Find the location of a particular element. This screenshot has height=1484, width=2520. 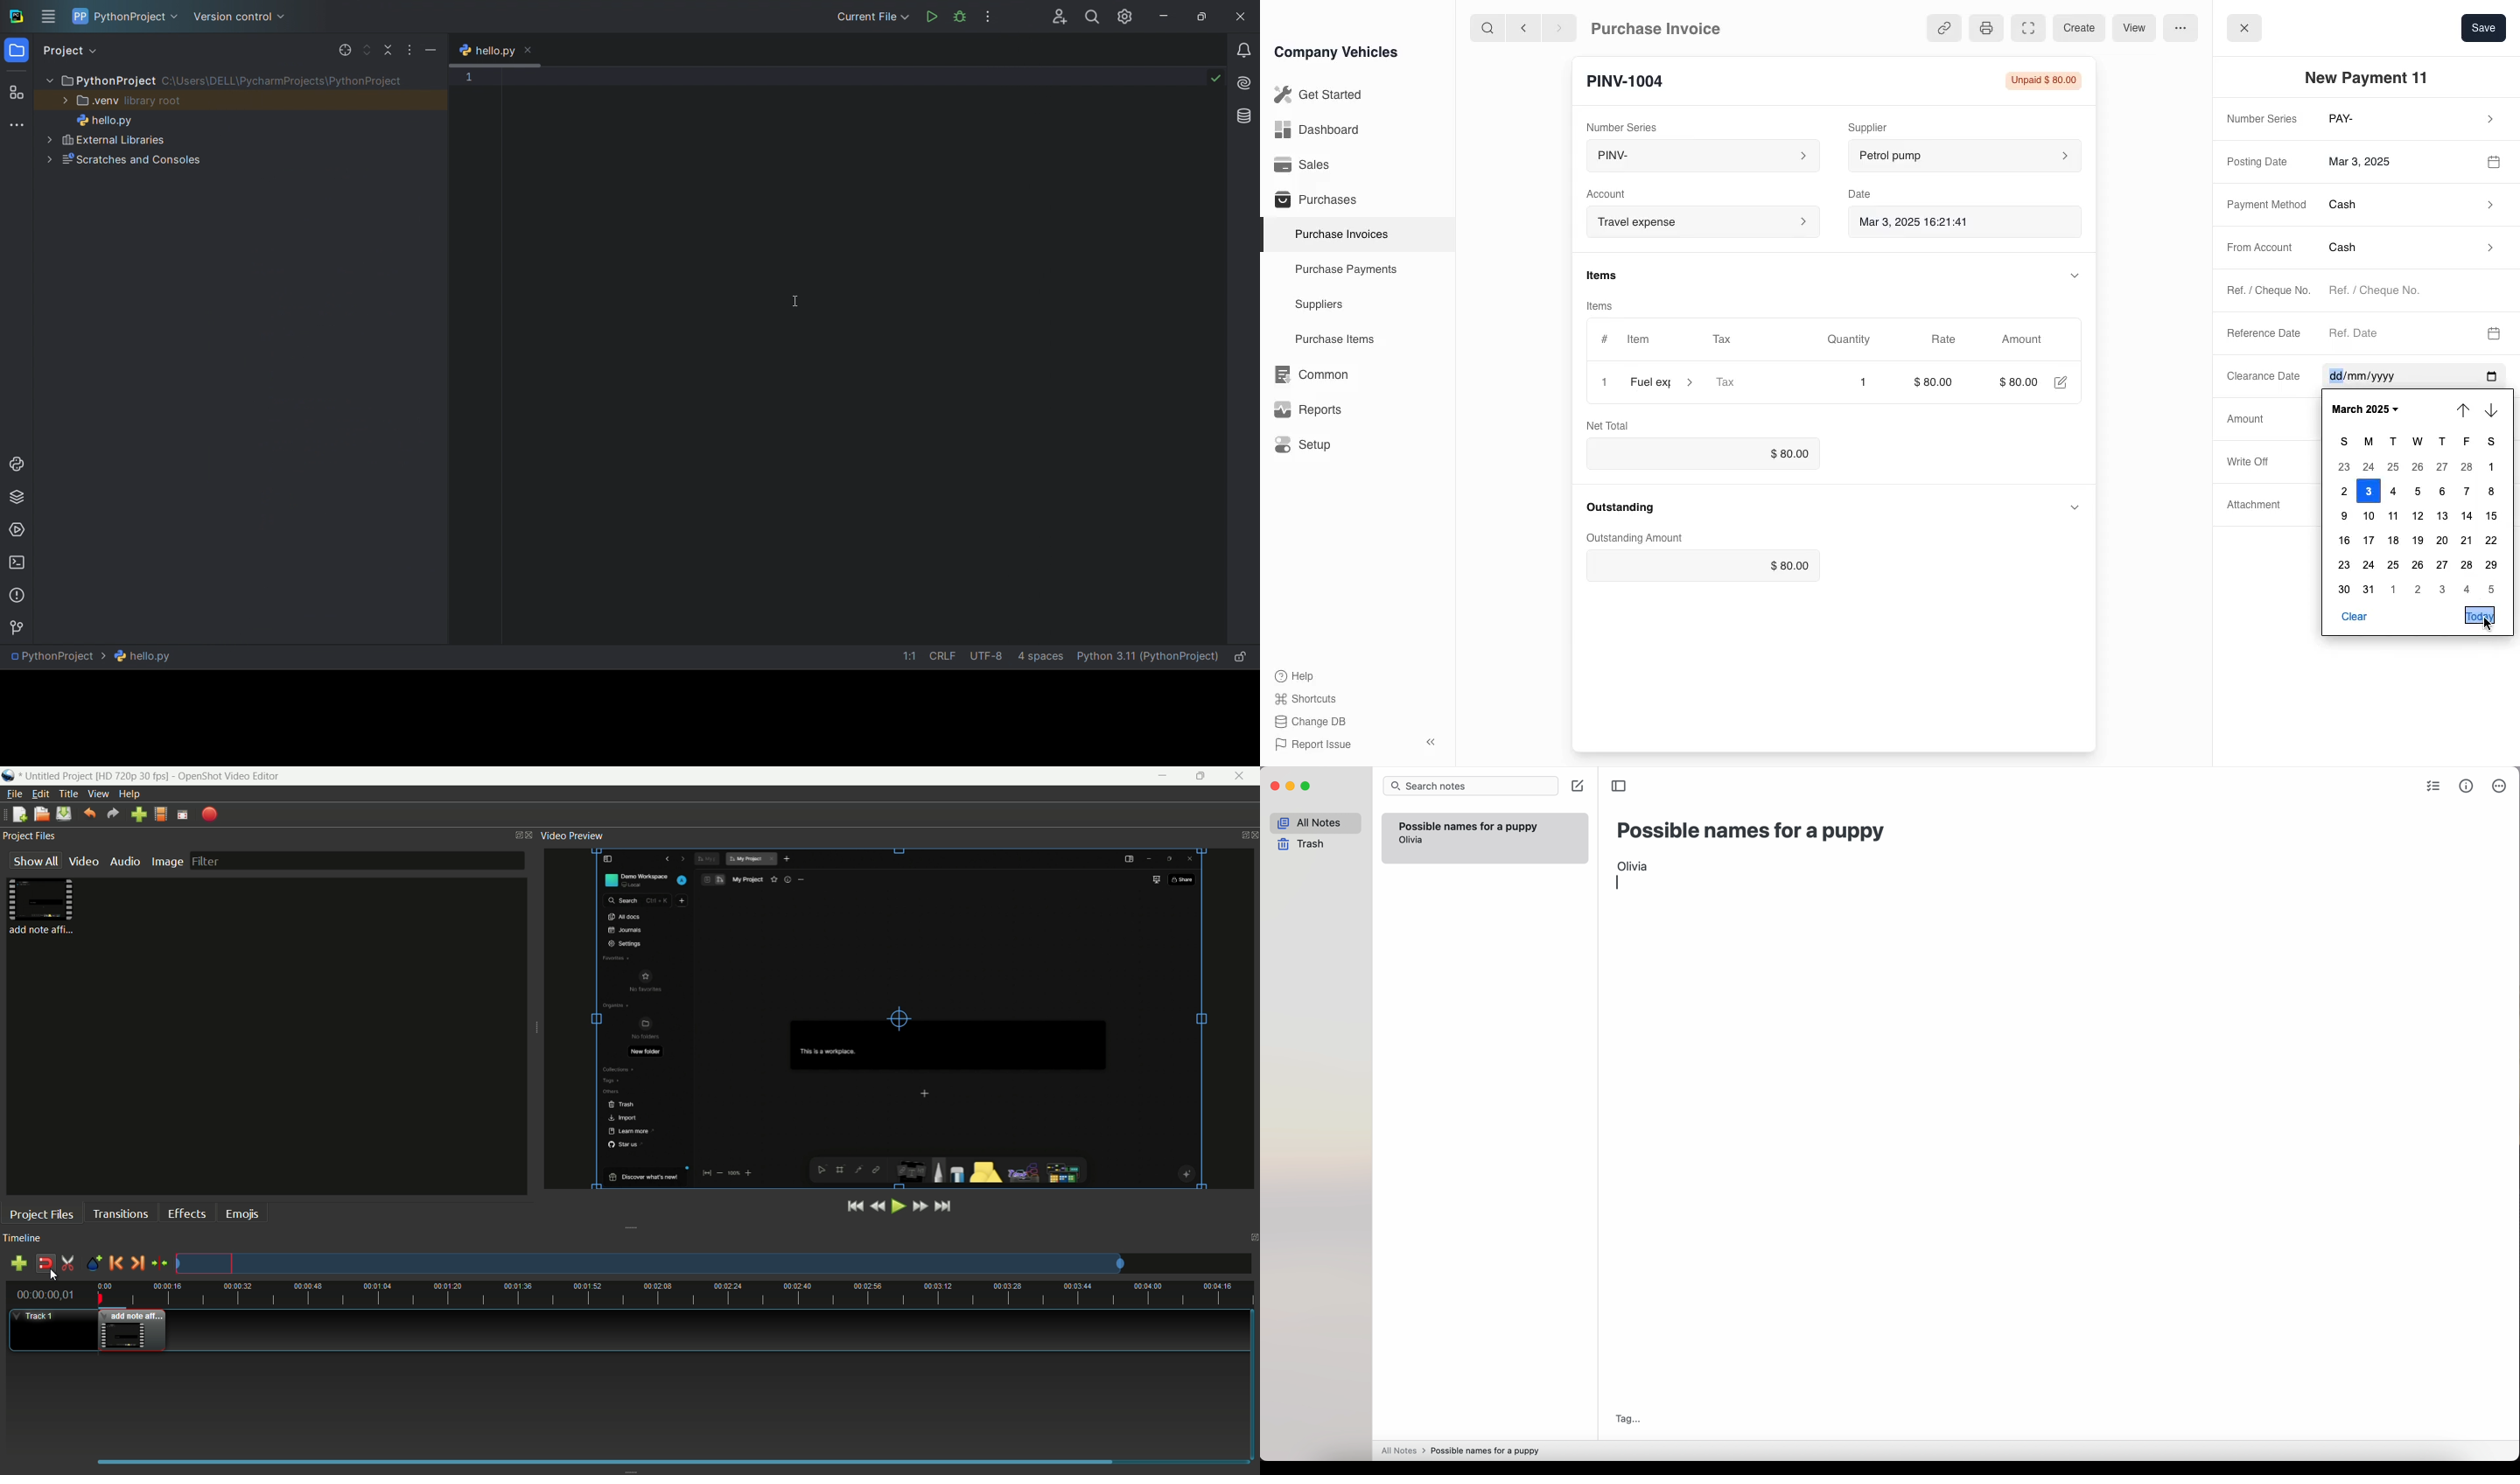

Number Series is located at coordinates (2258, 120).